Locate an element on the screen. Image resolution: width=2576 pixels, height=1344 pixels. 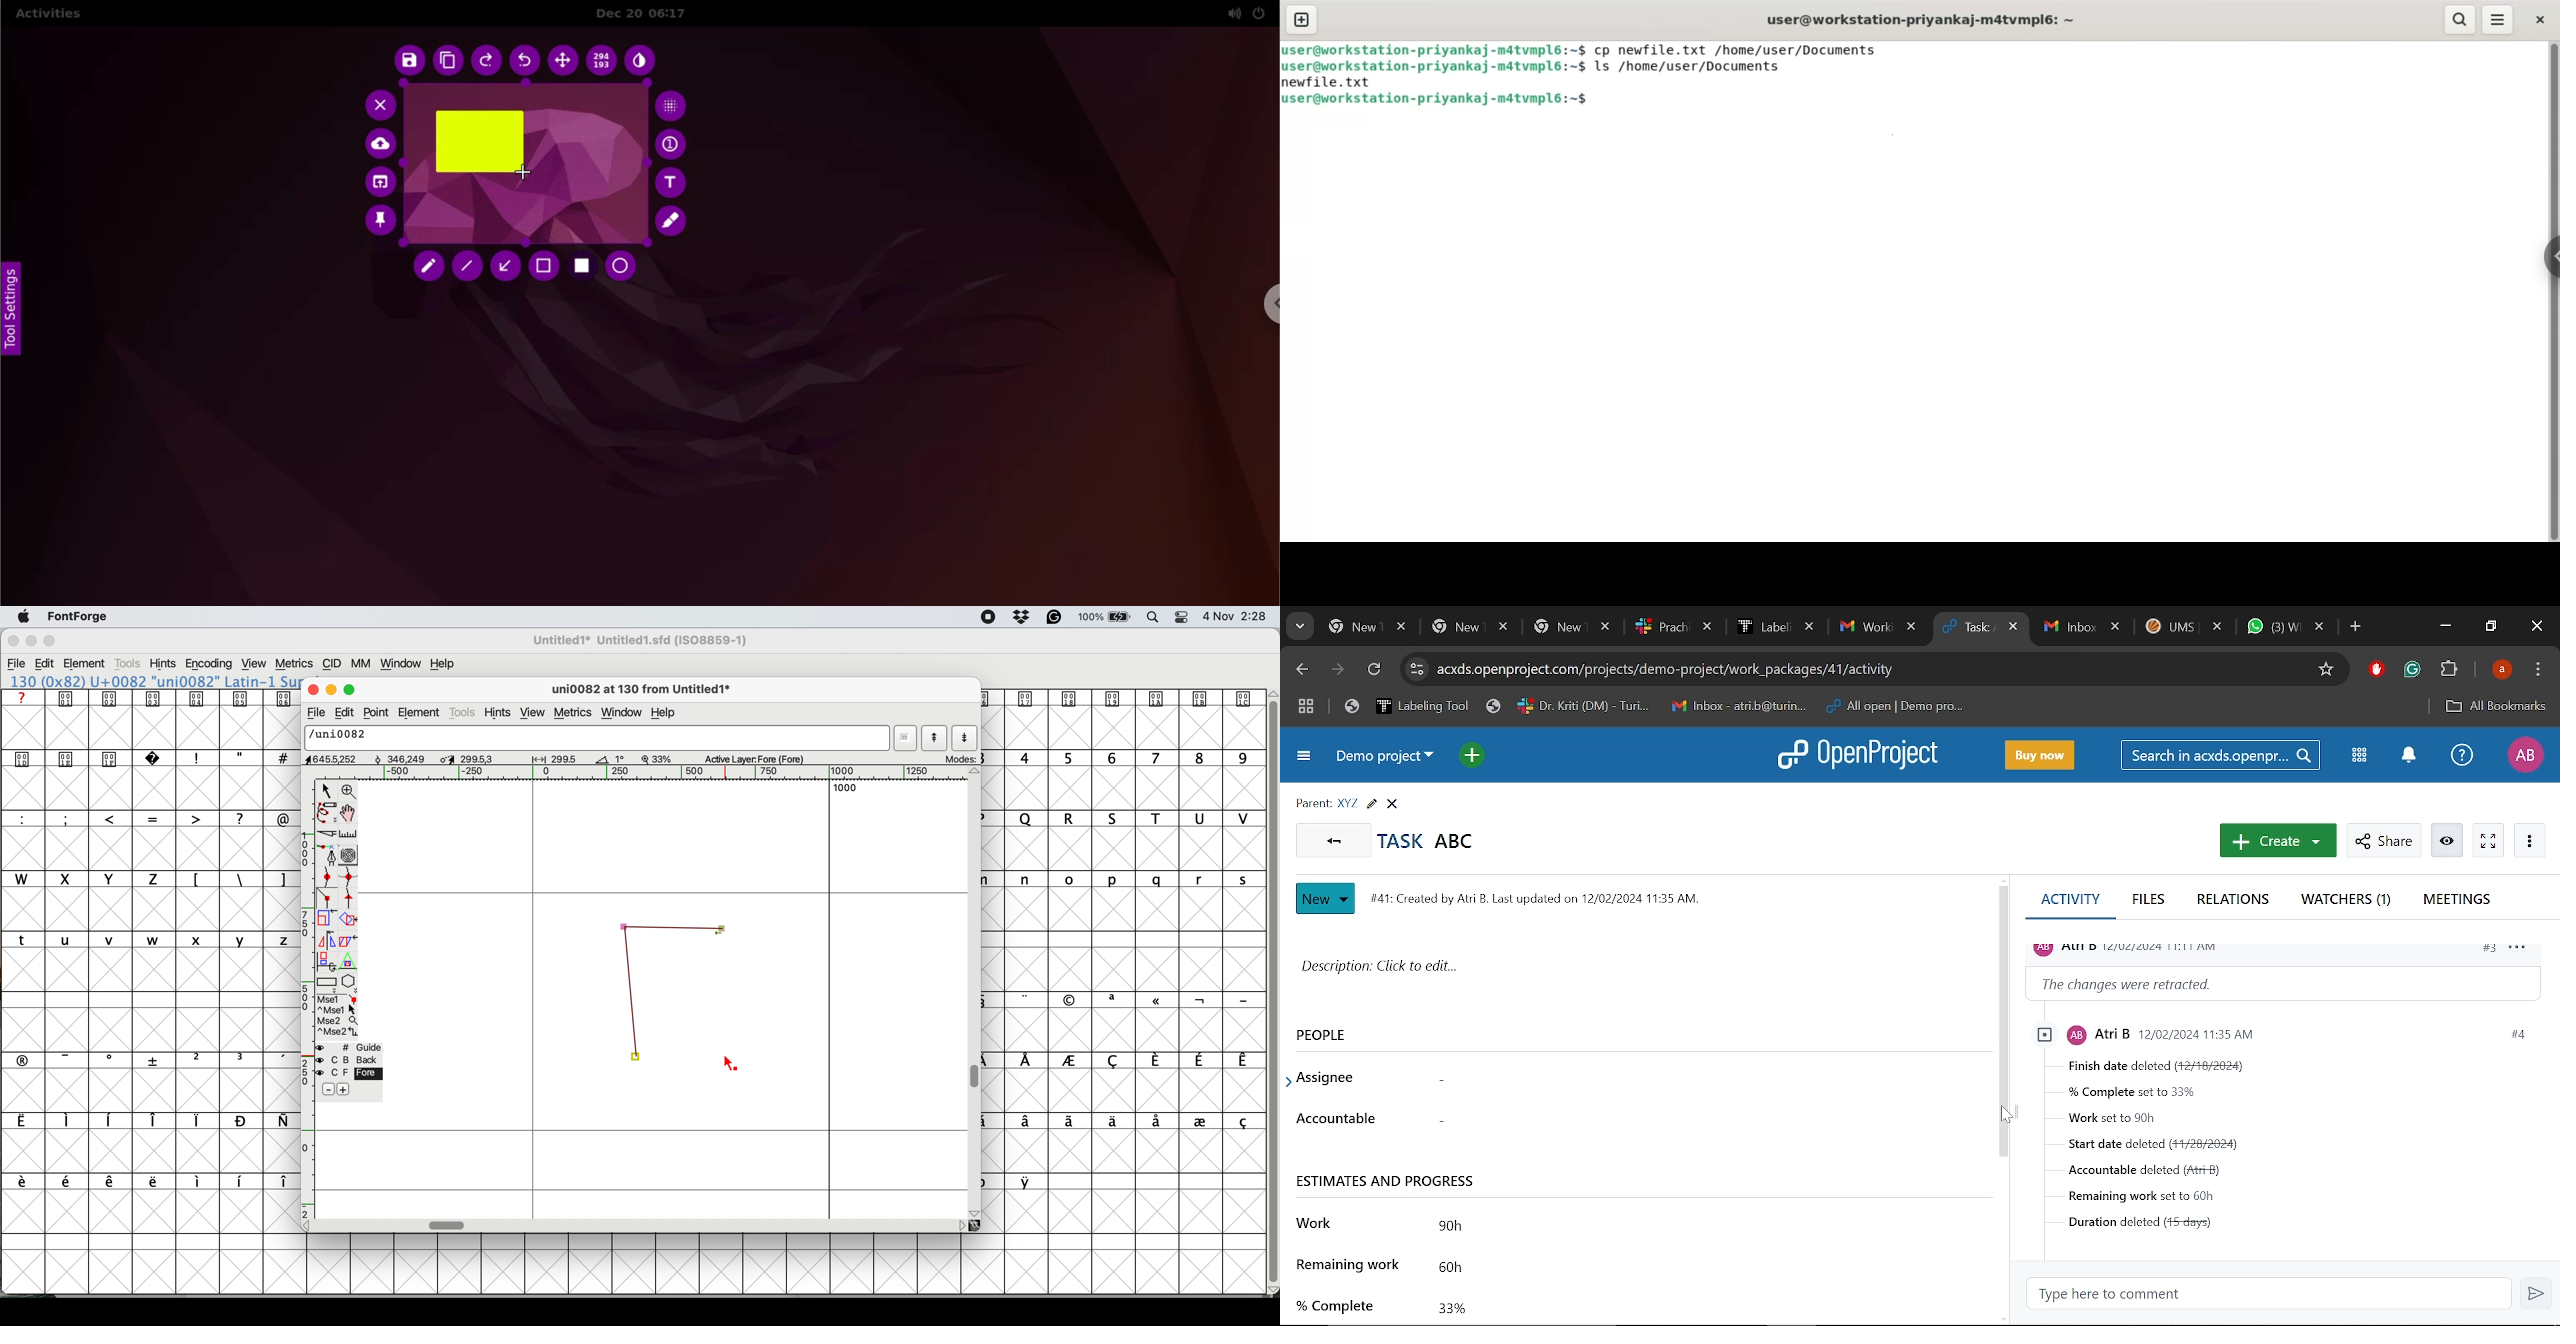
encoding is located at coordinates (210, 664).